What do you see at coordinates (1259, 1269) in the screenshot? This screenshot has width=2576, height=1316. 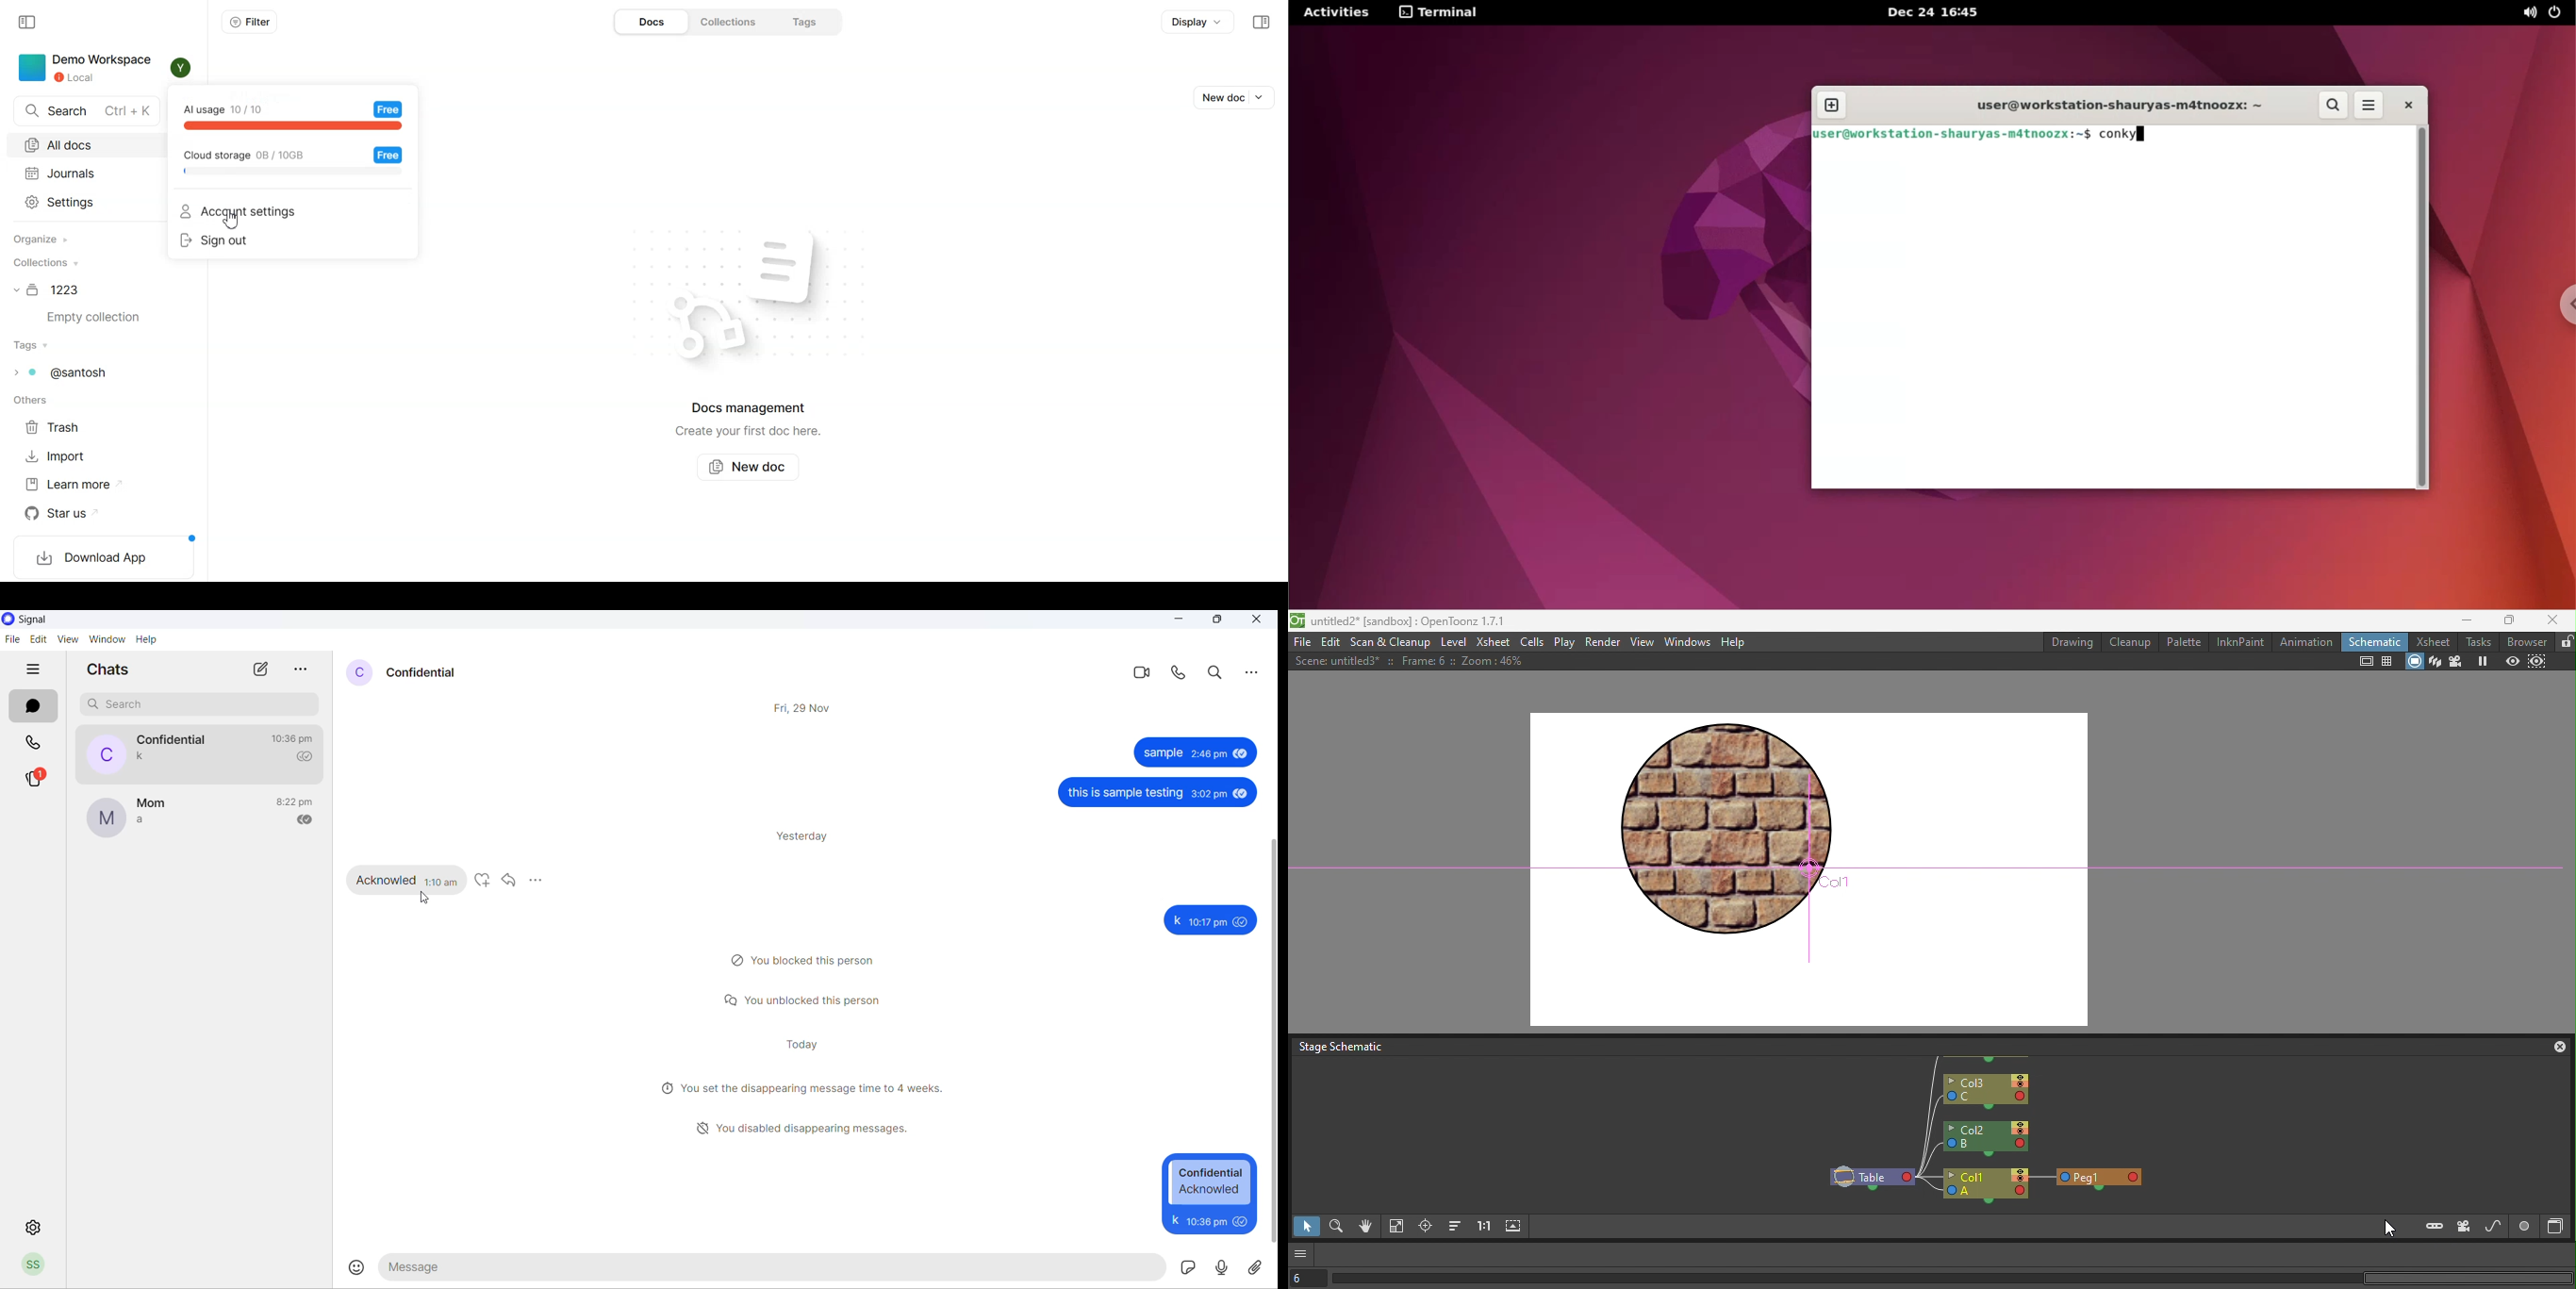 I see `share attachment` at bounding box center [1259, 1269].